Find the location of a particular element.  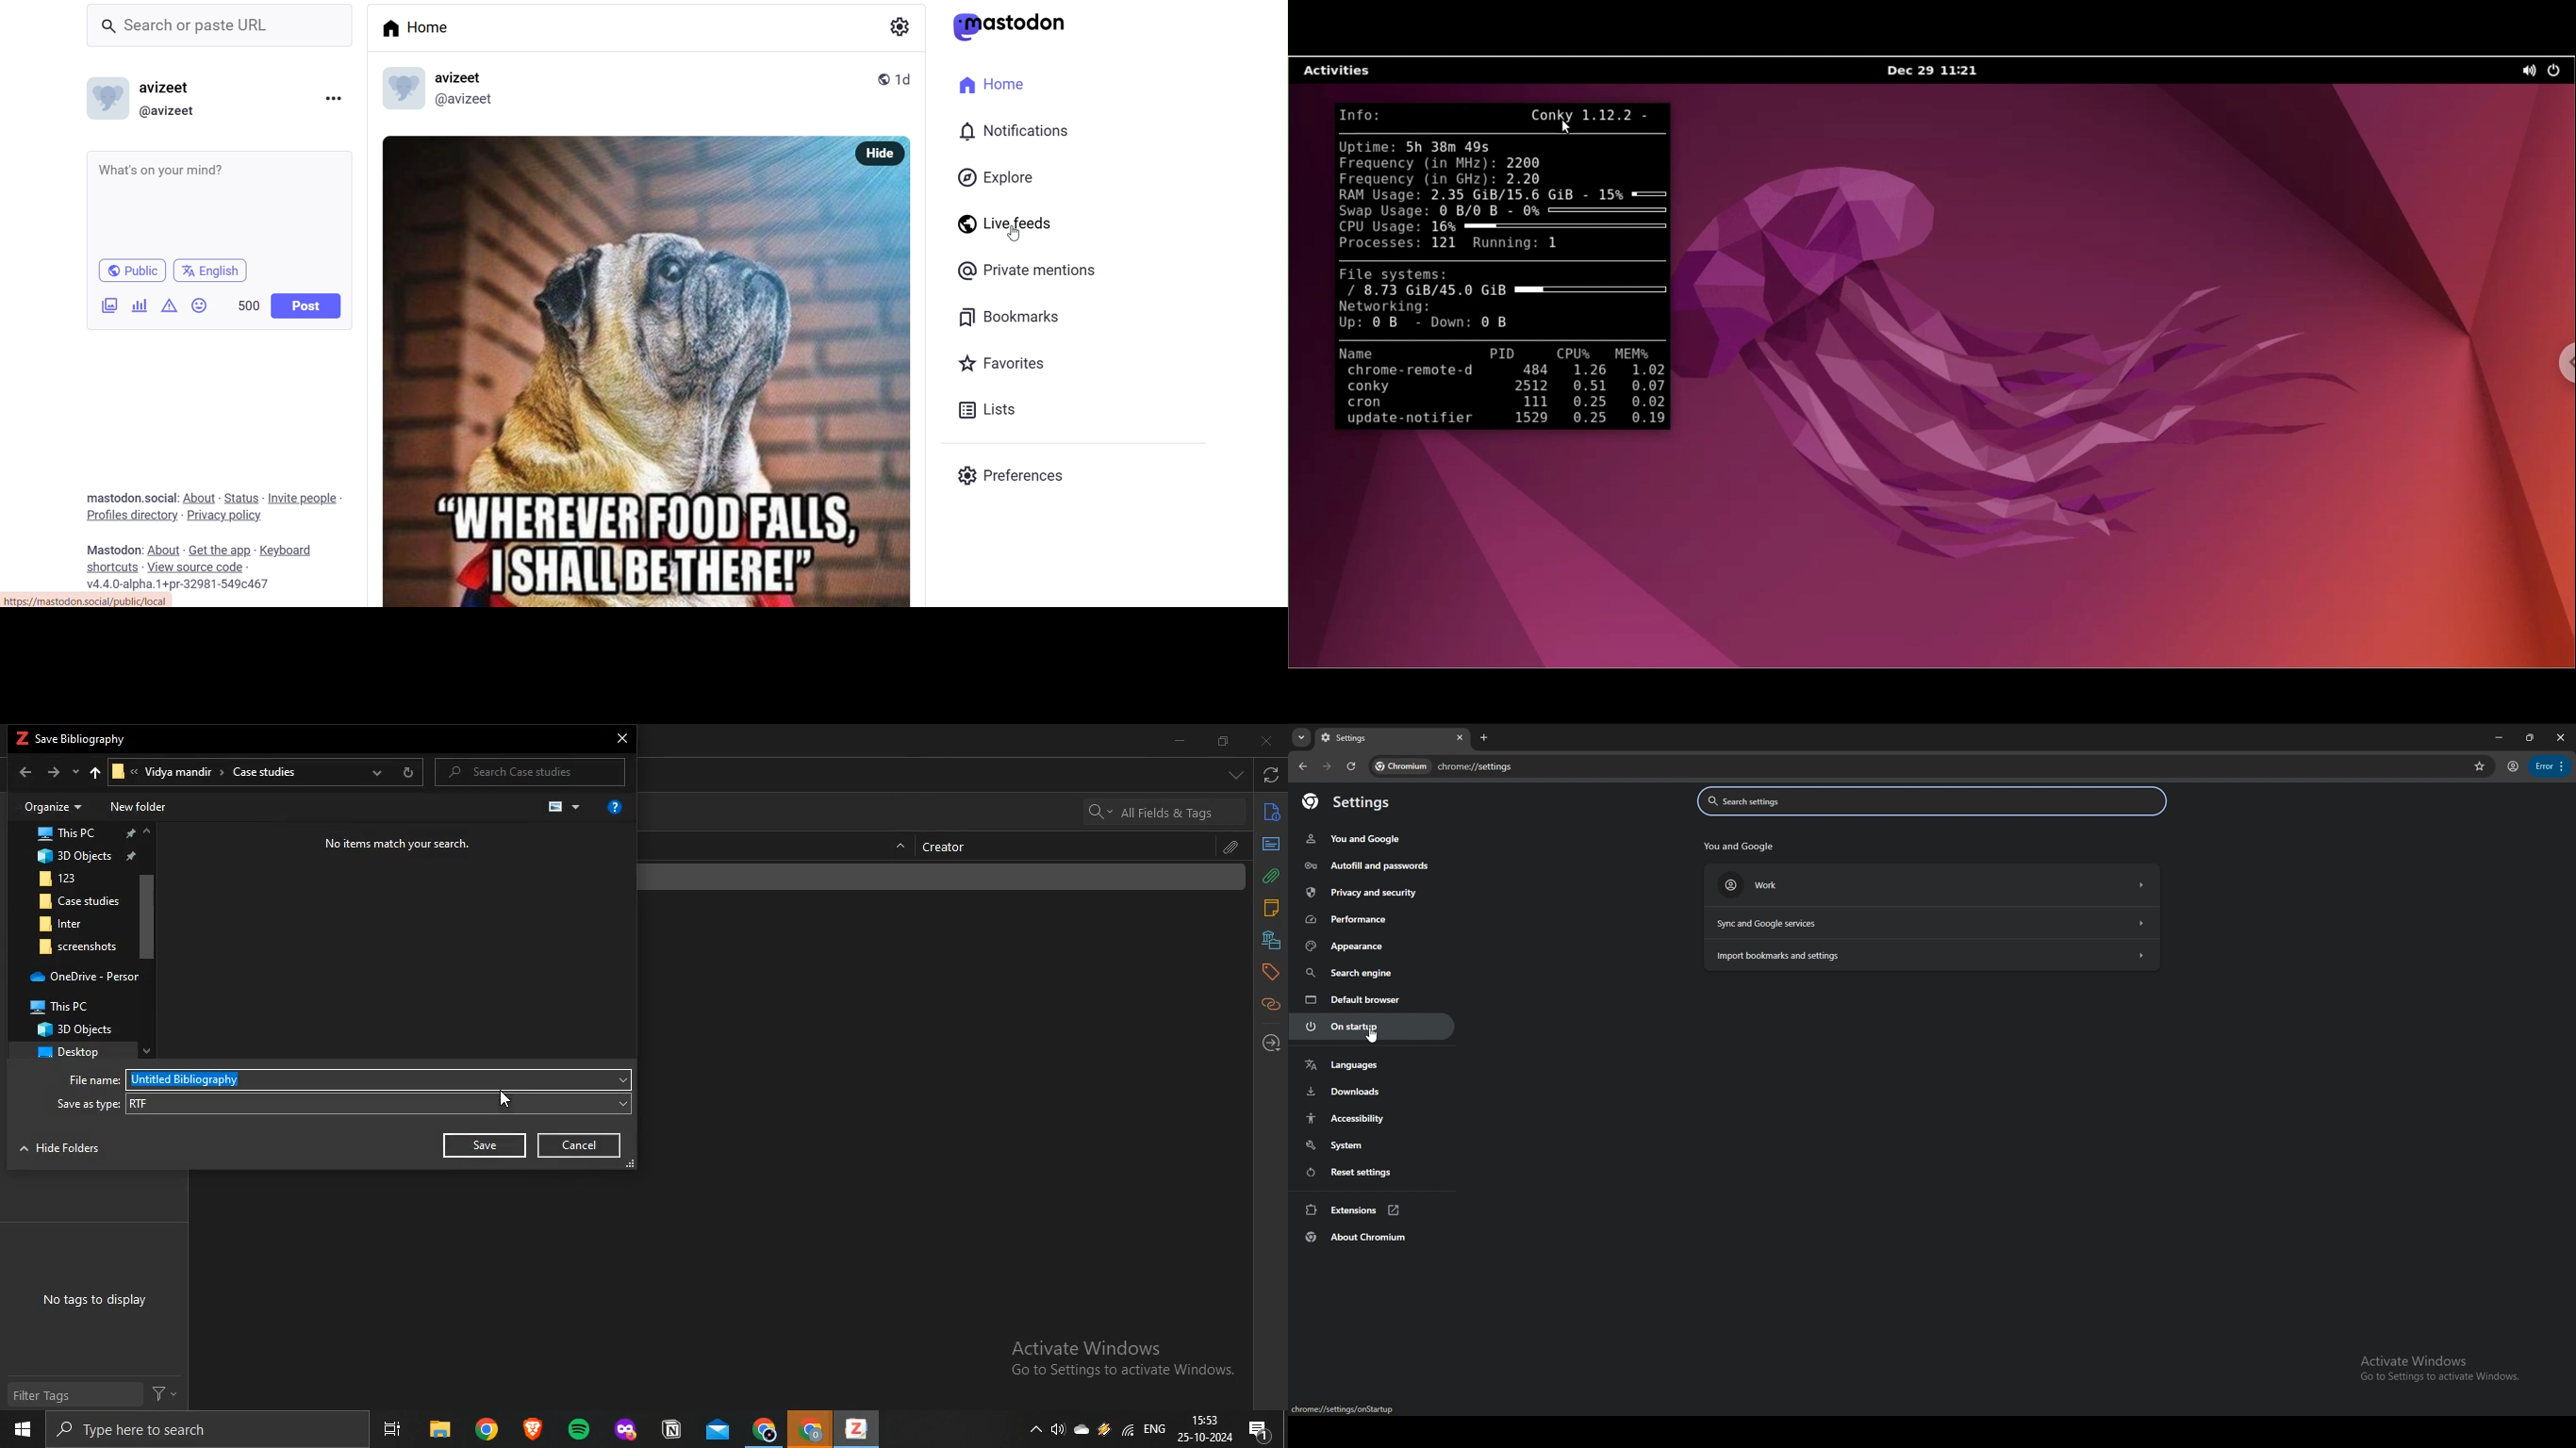

mastodon is located at coordinates (113, 498).